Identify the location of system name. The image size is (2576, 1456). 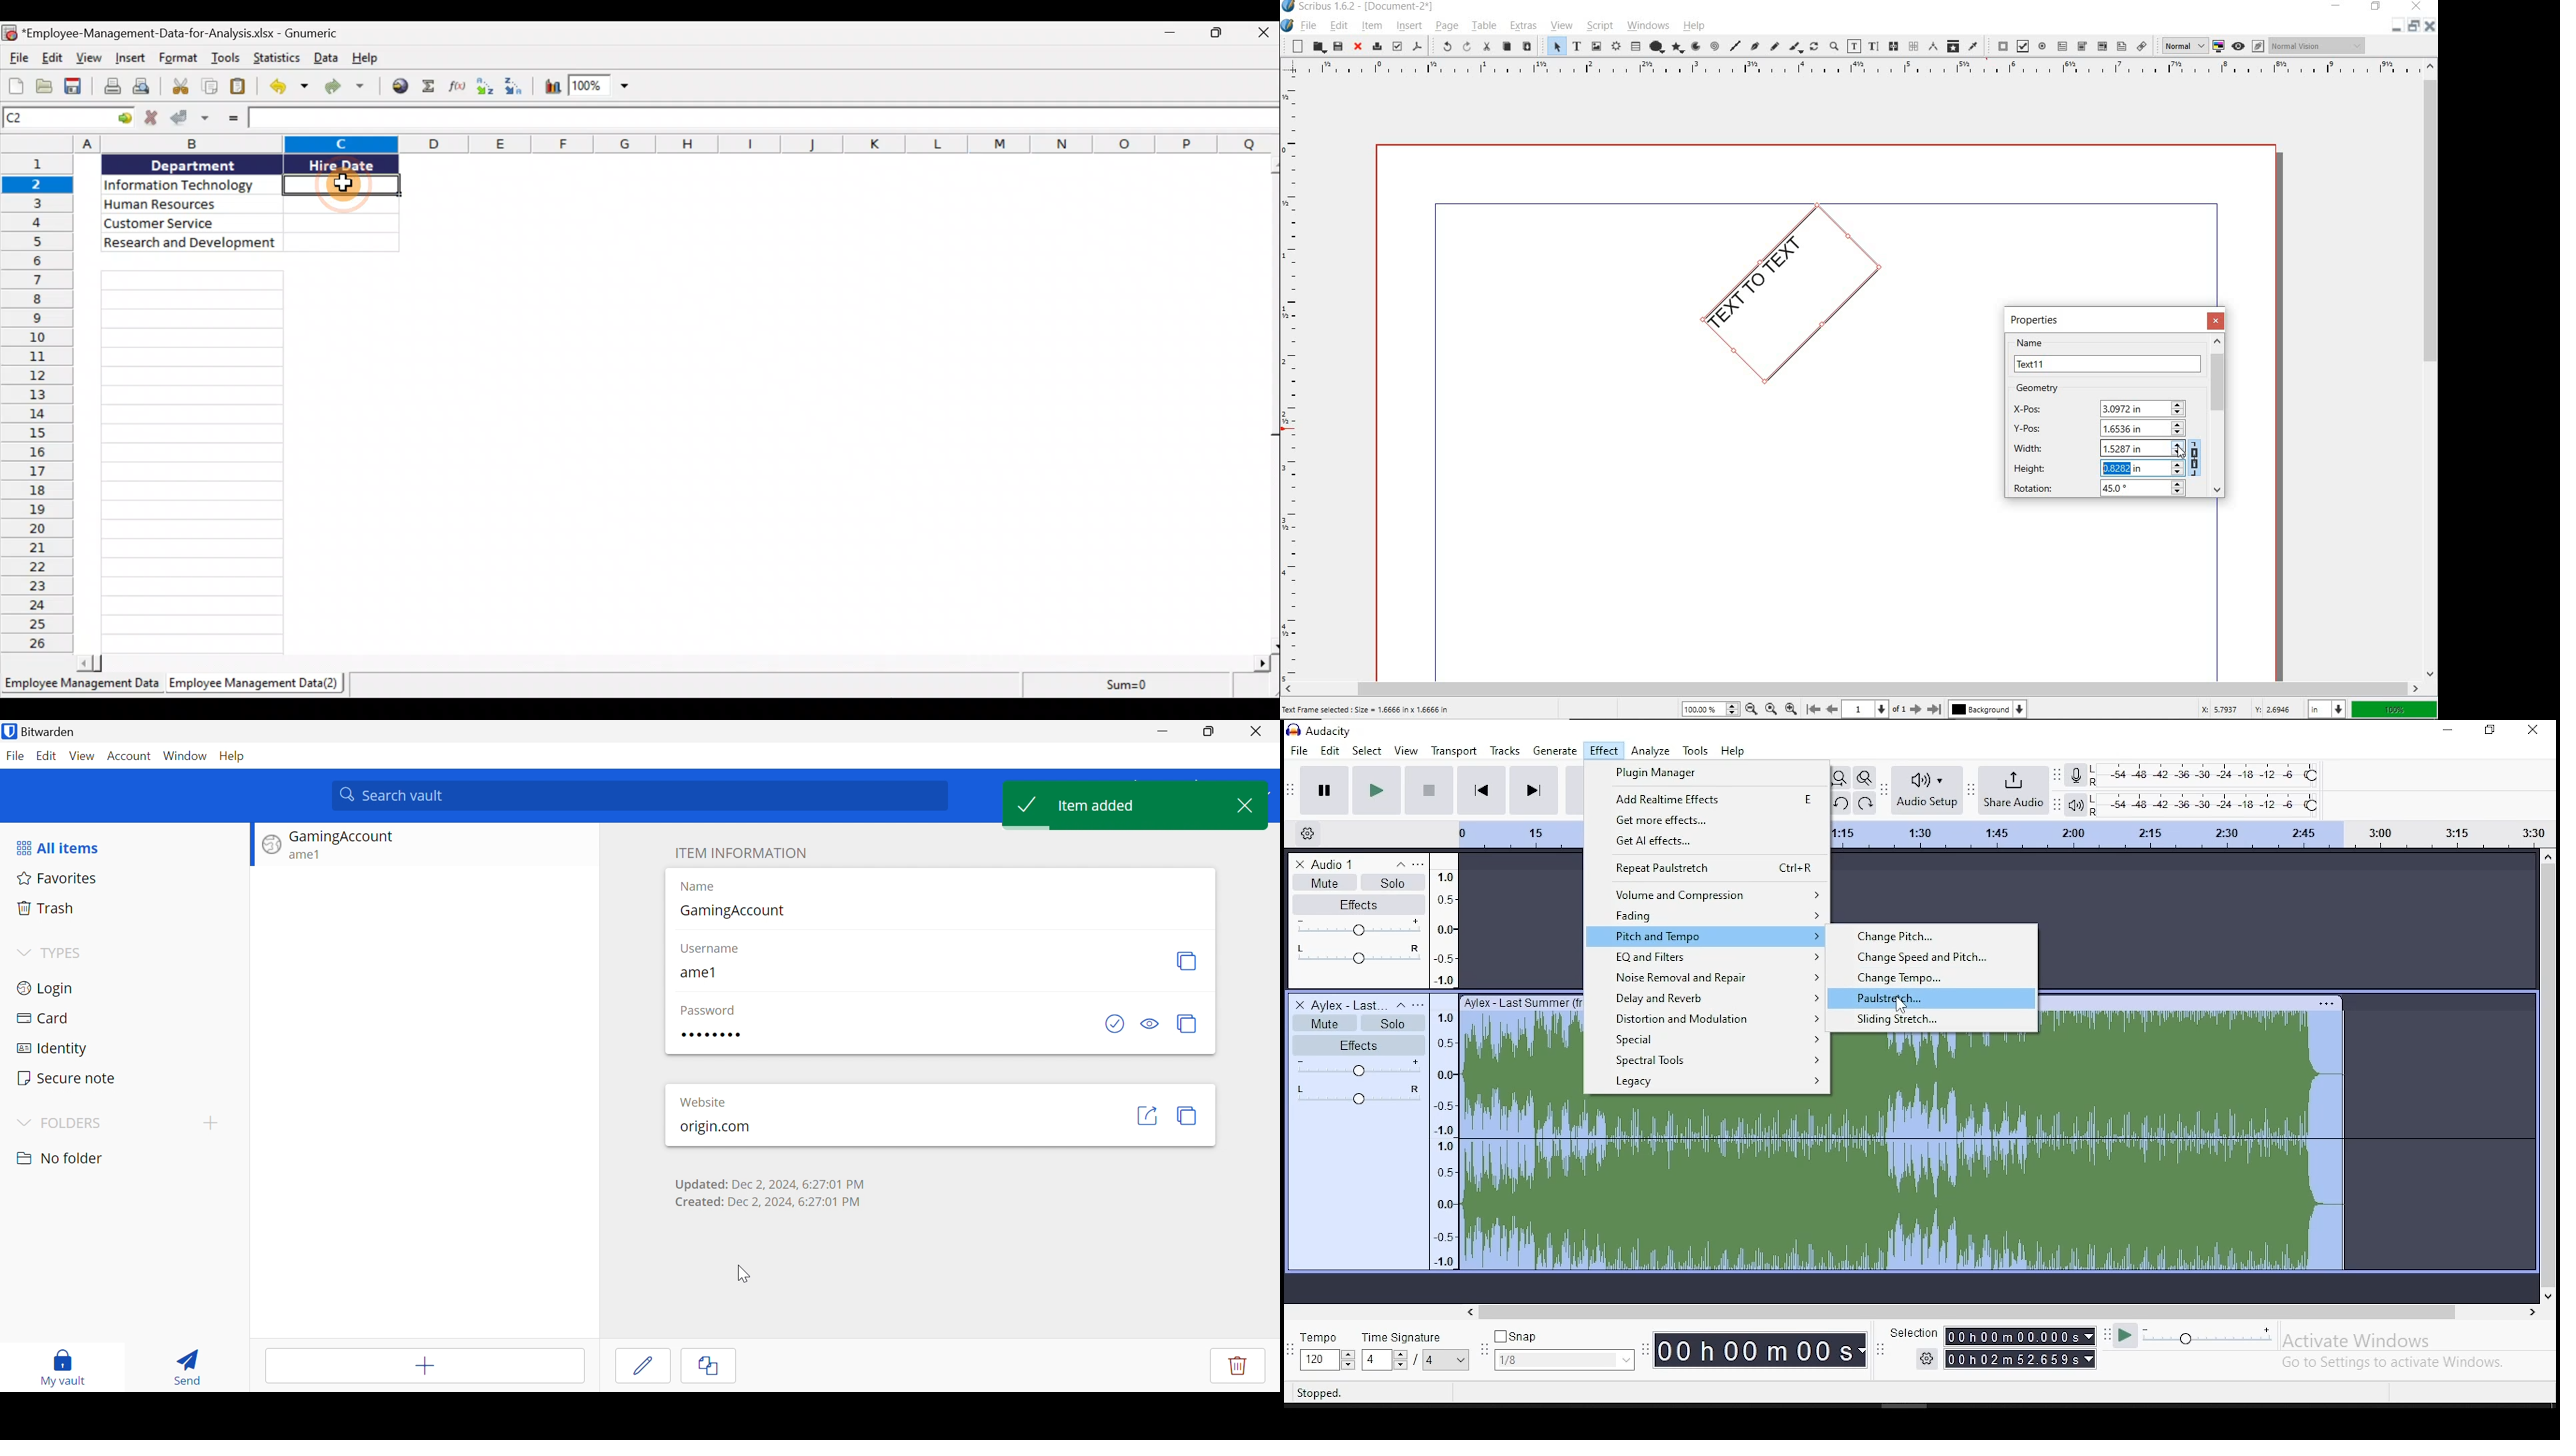
(1368, 9).